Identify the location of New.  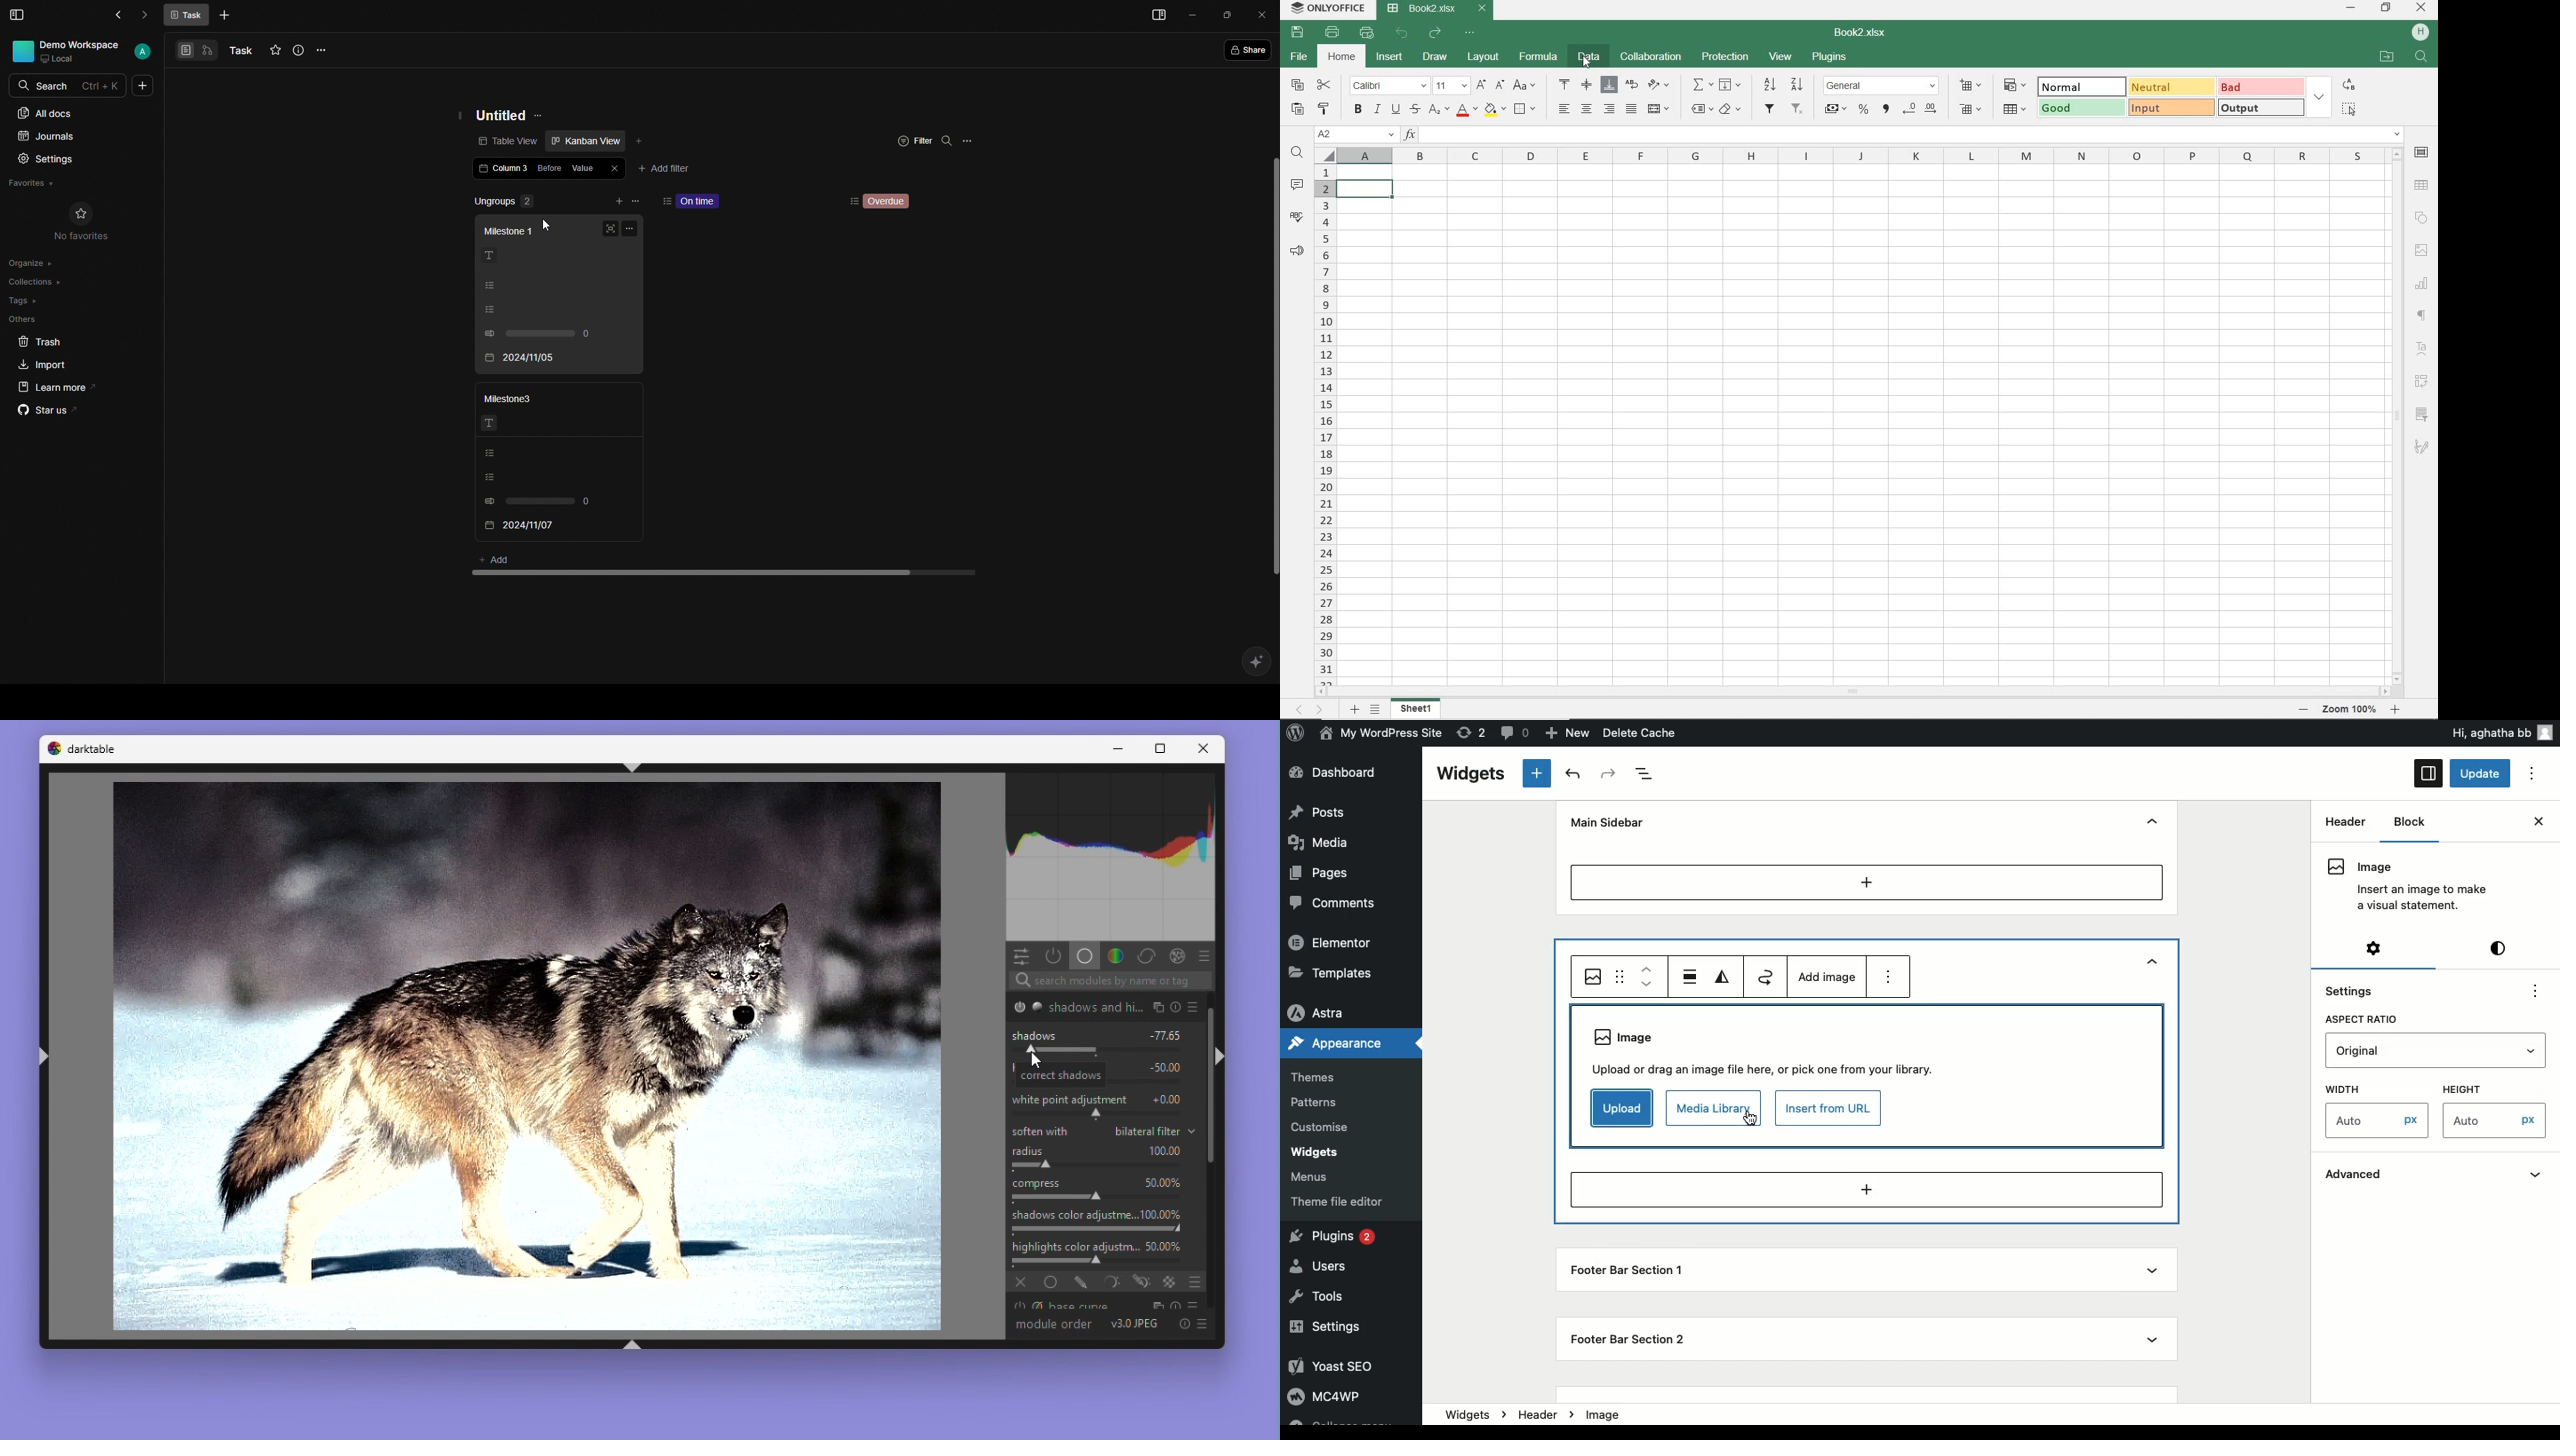
(1570, 733).